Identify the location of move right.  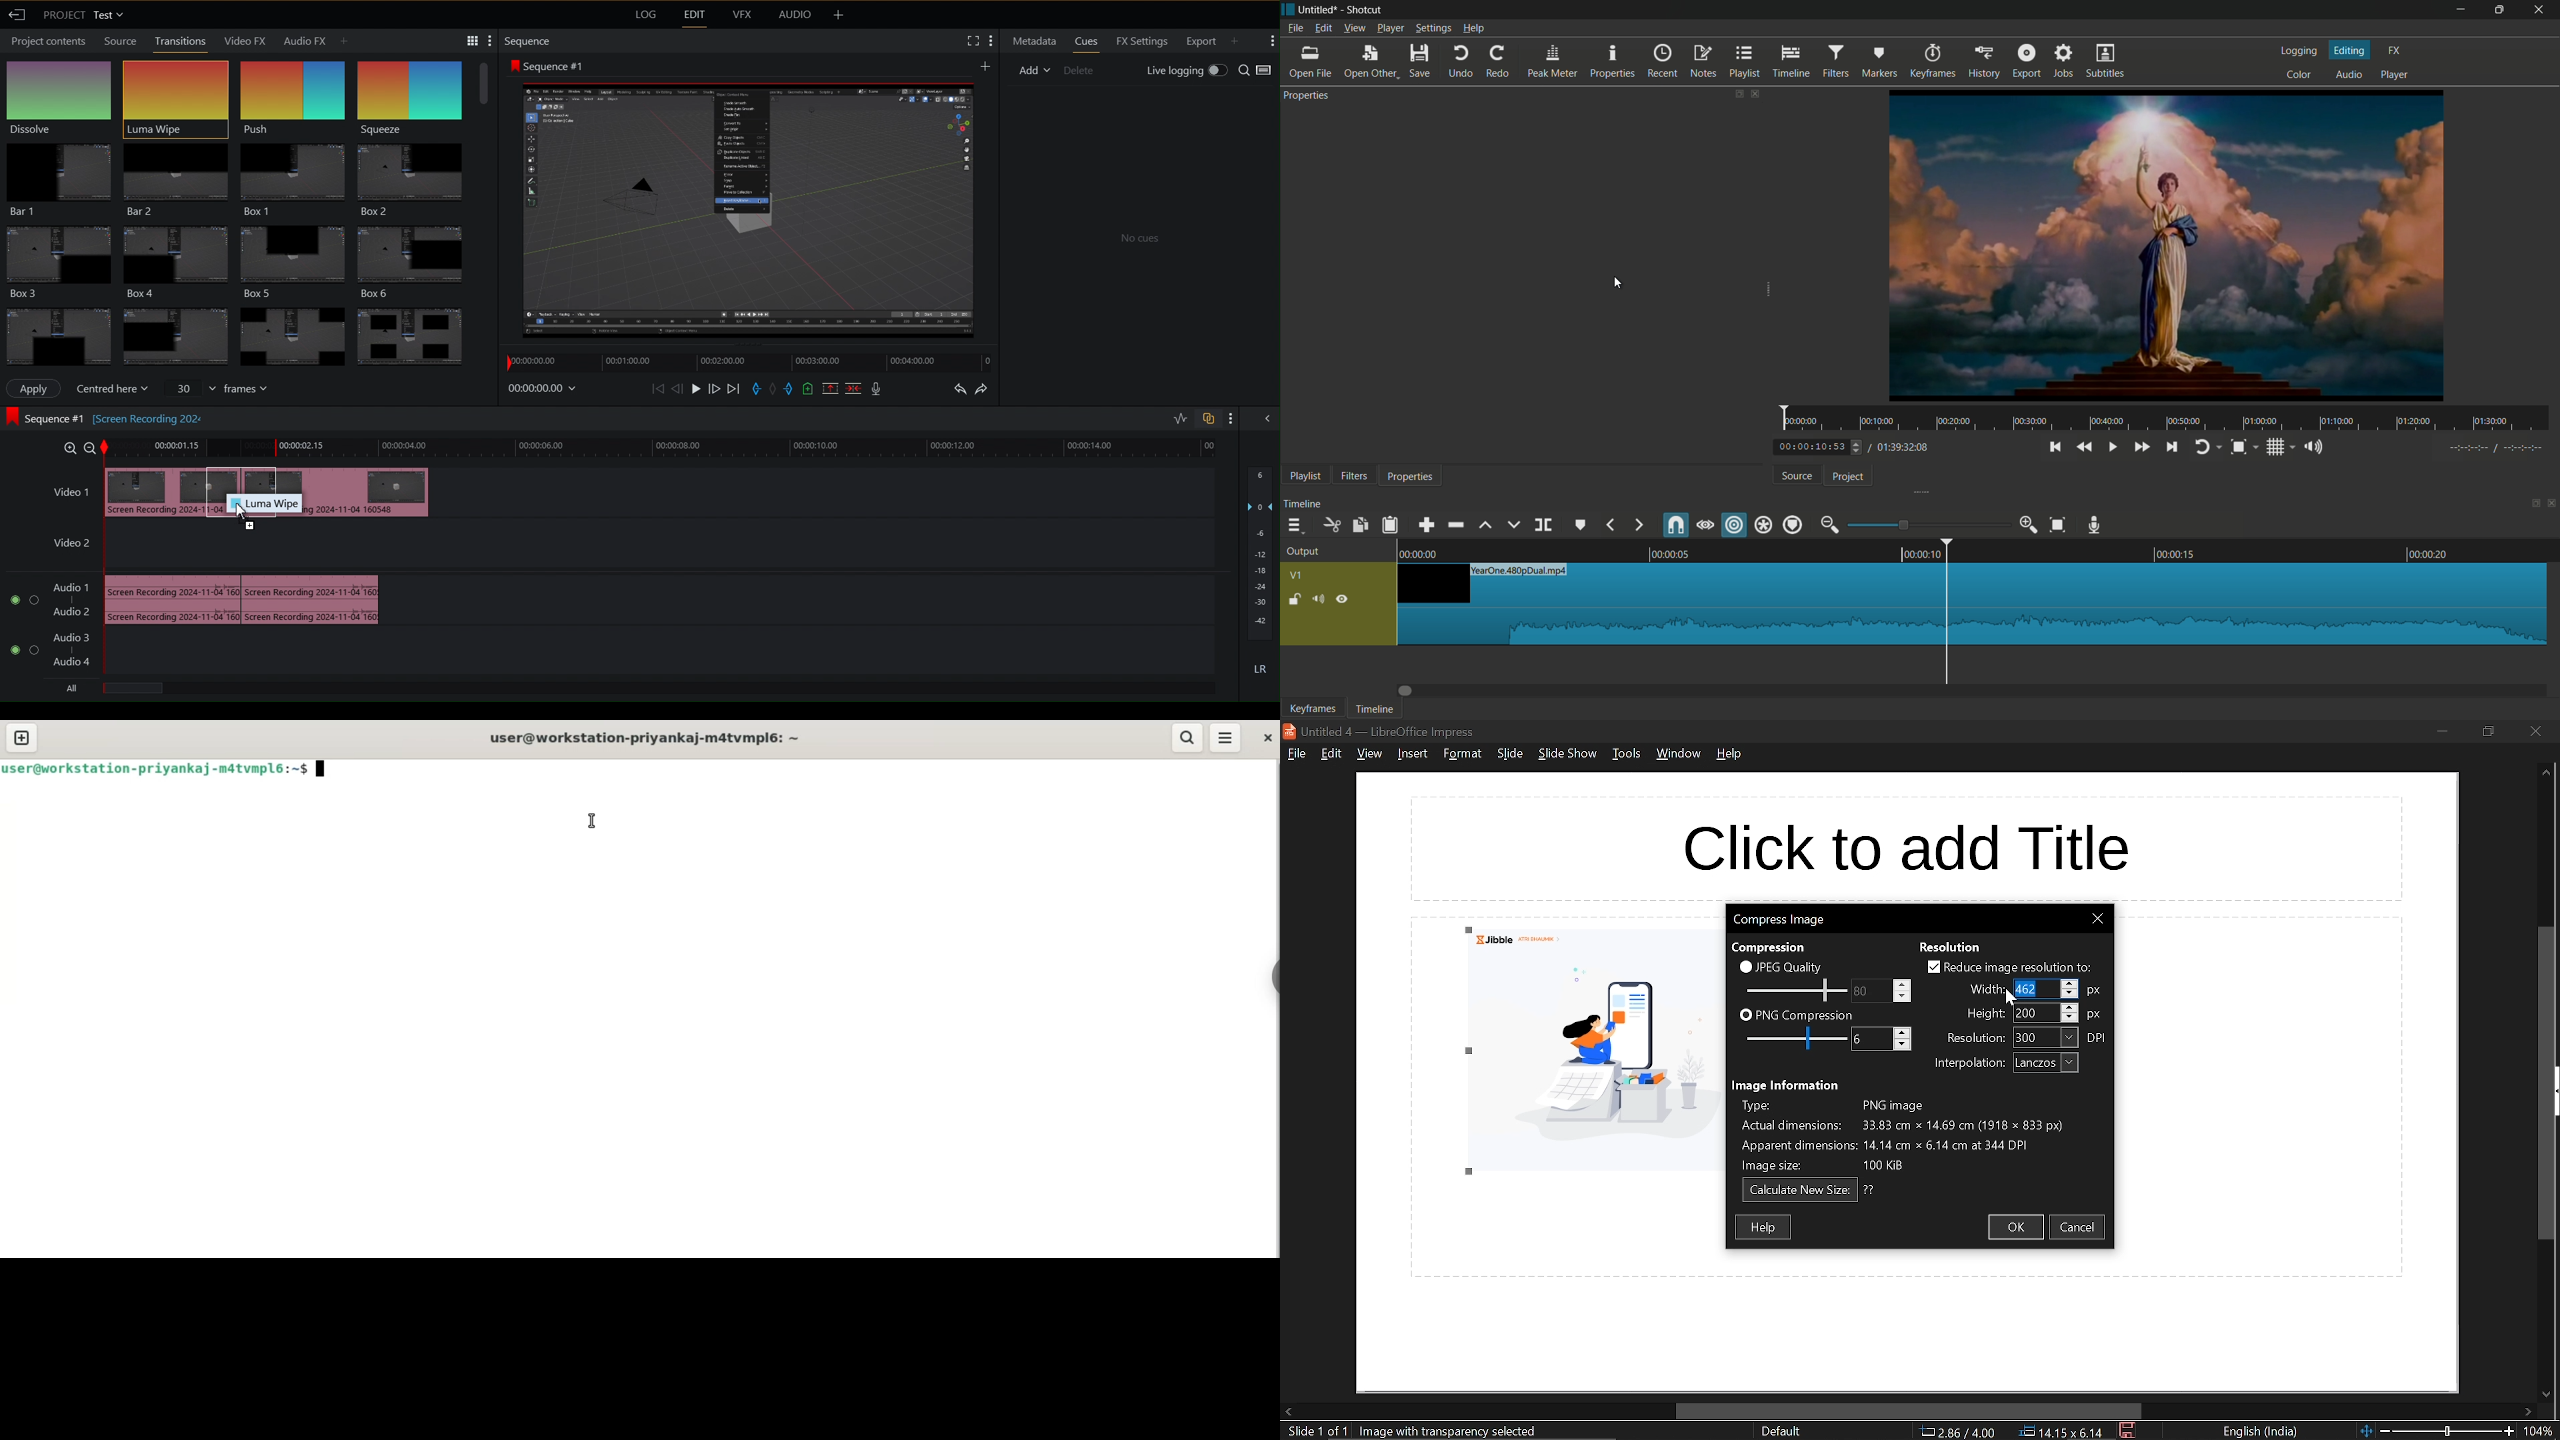
(2528, 1413).